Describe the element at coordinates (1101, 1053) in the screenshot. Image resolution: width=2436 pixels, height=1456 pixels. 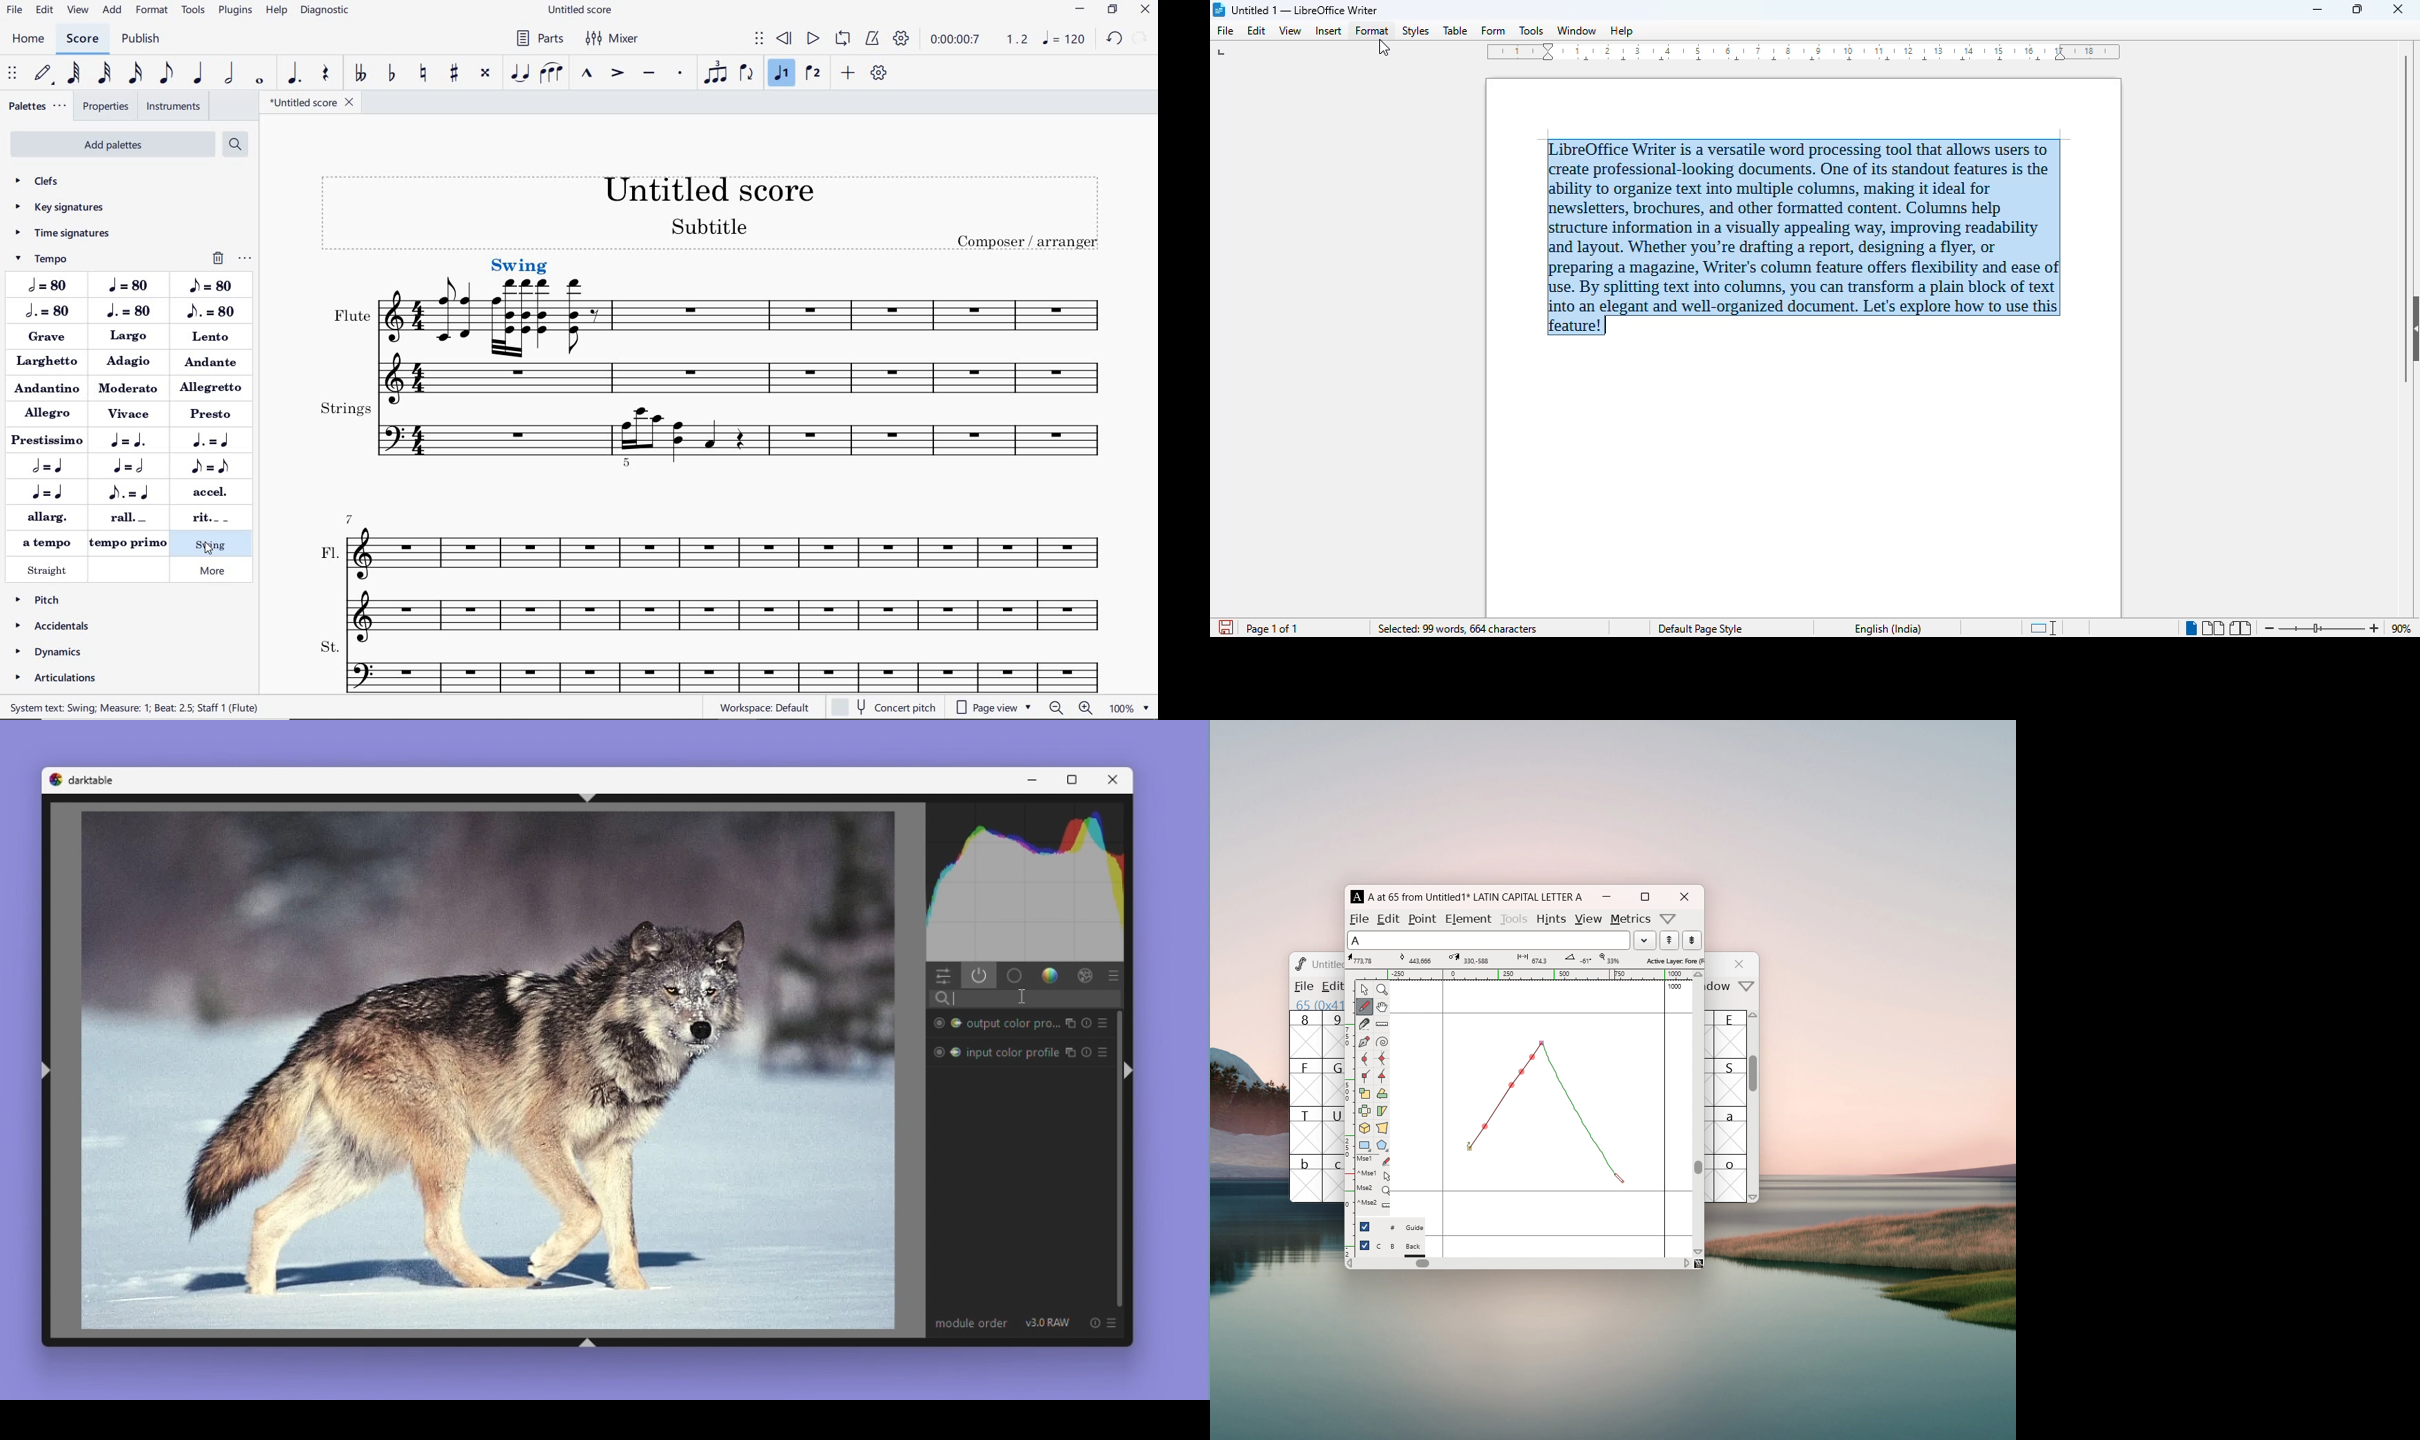
I see `preset` at that location.